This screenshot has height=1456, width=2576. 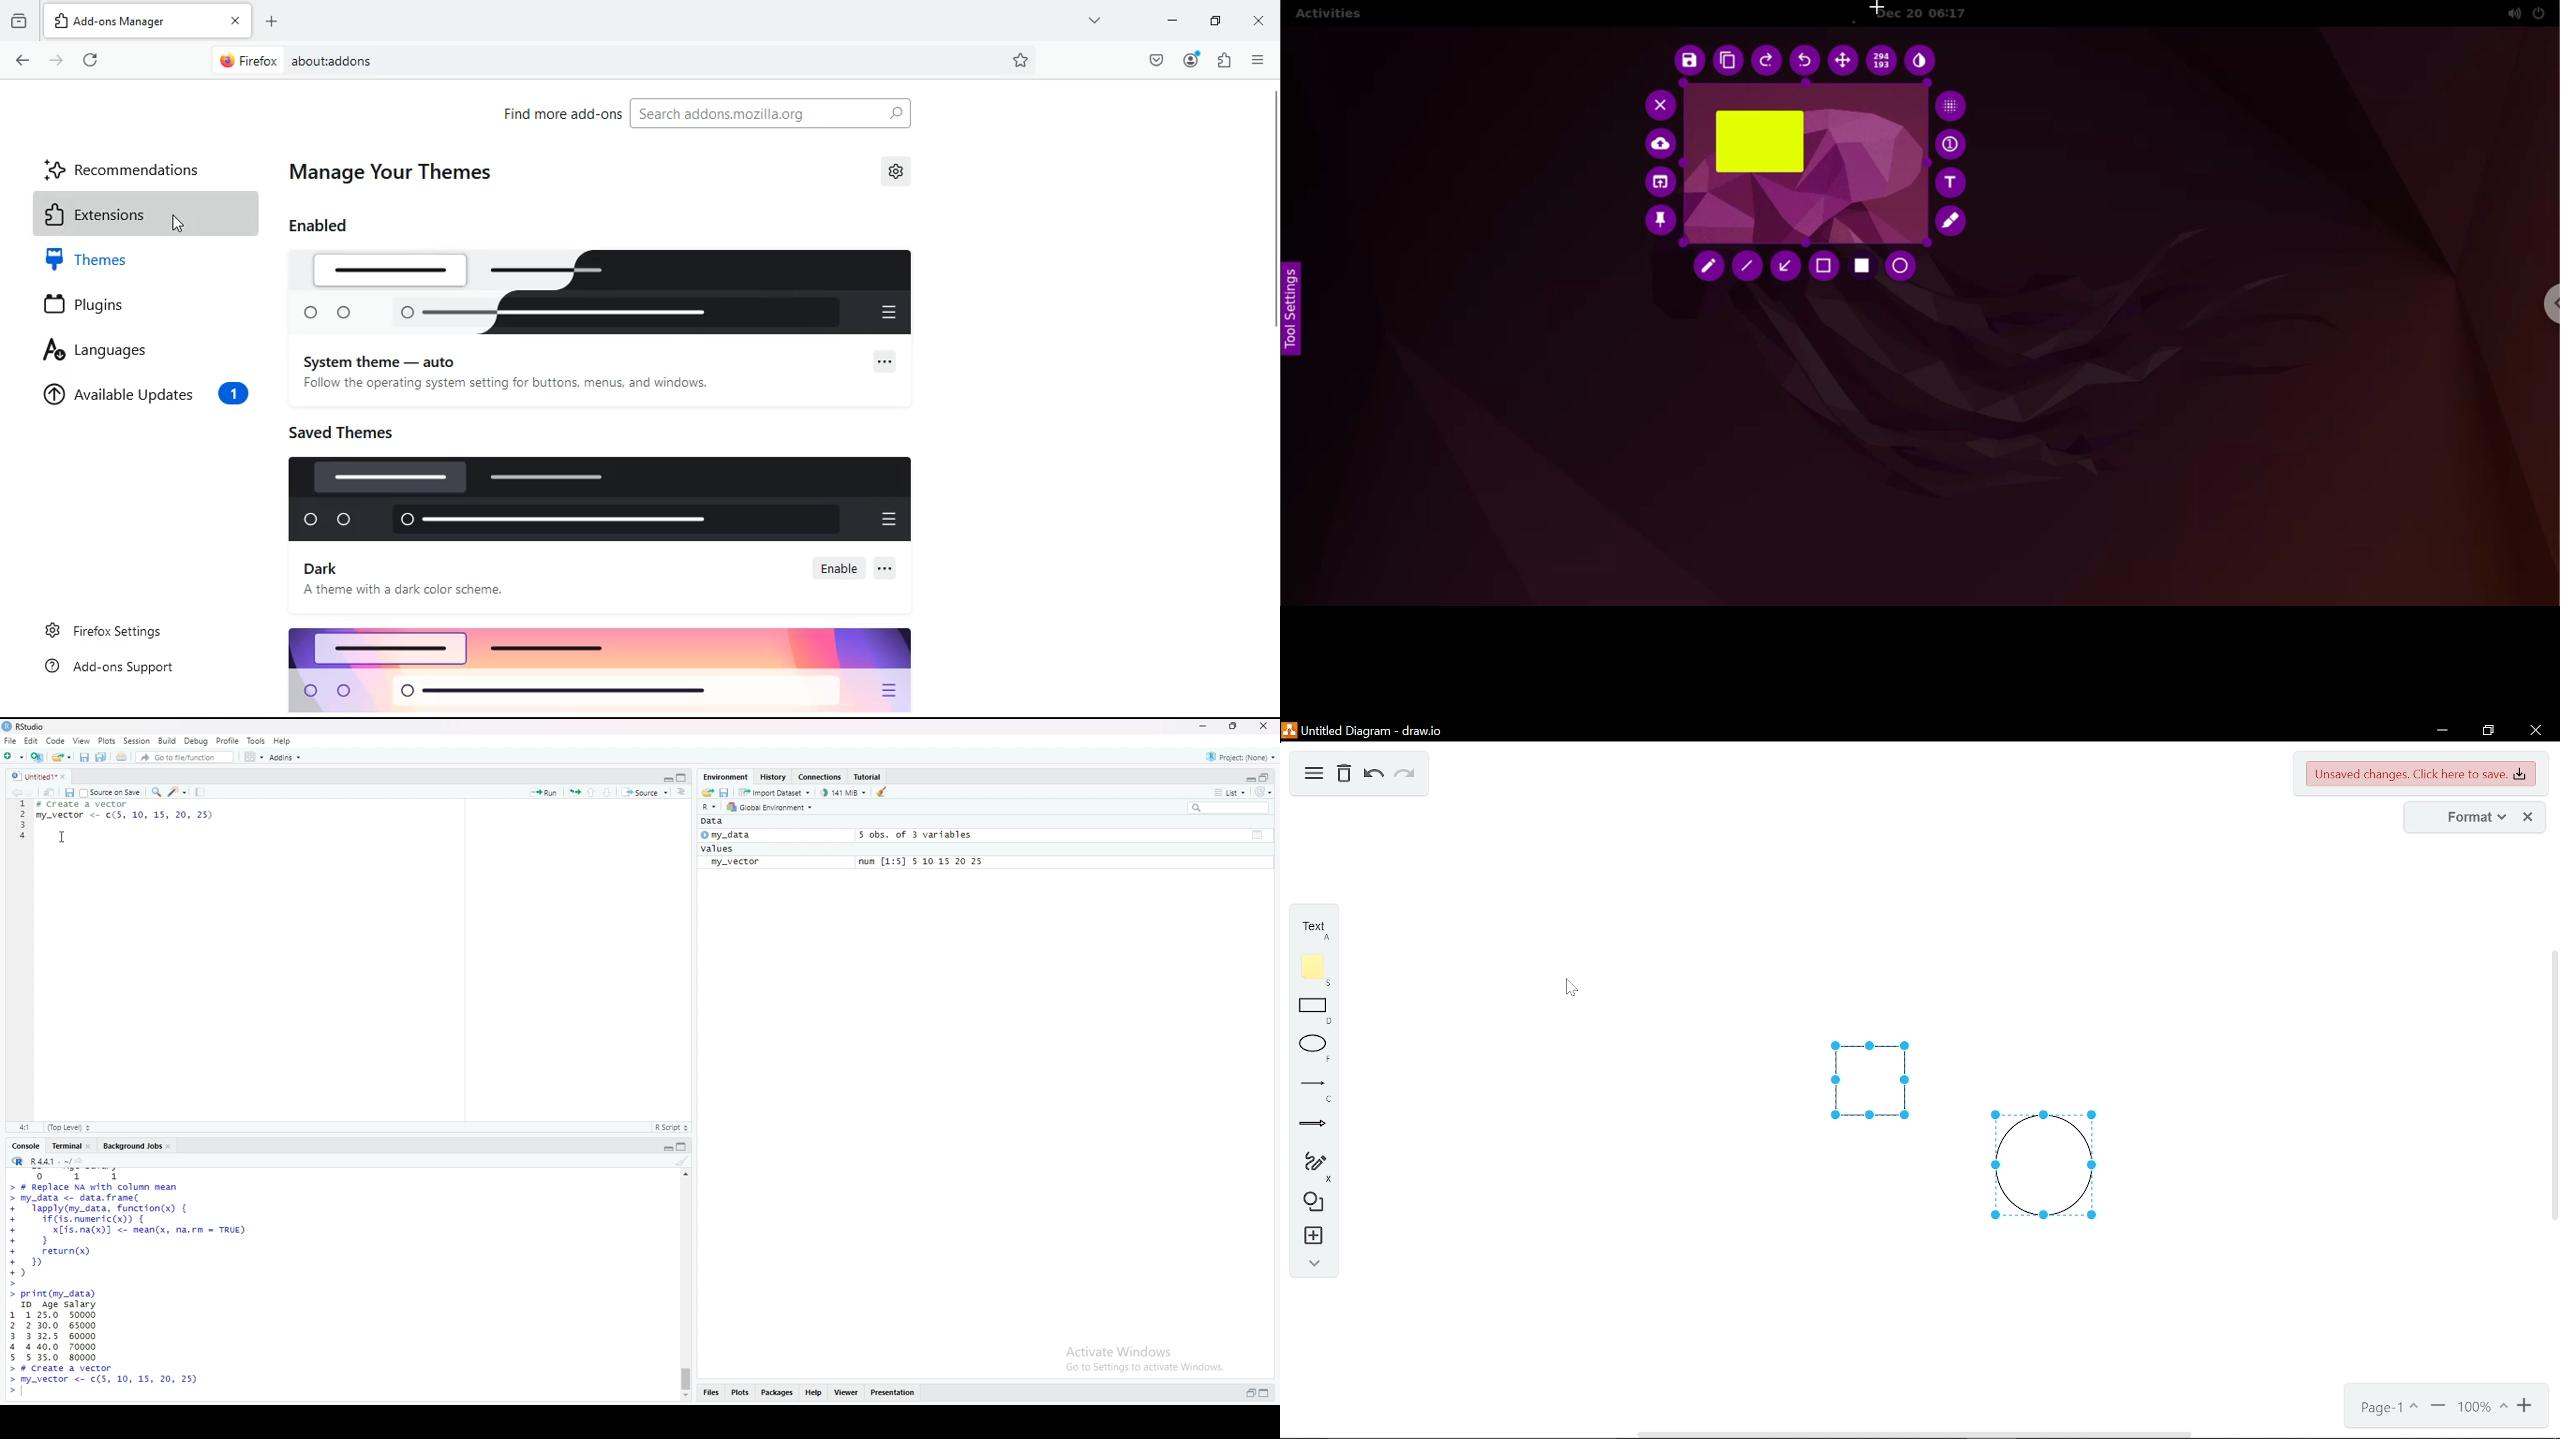 I want to click on profile, so click(x=1189, y=60).